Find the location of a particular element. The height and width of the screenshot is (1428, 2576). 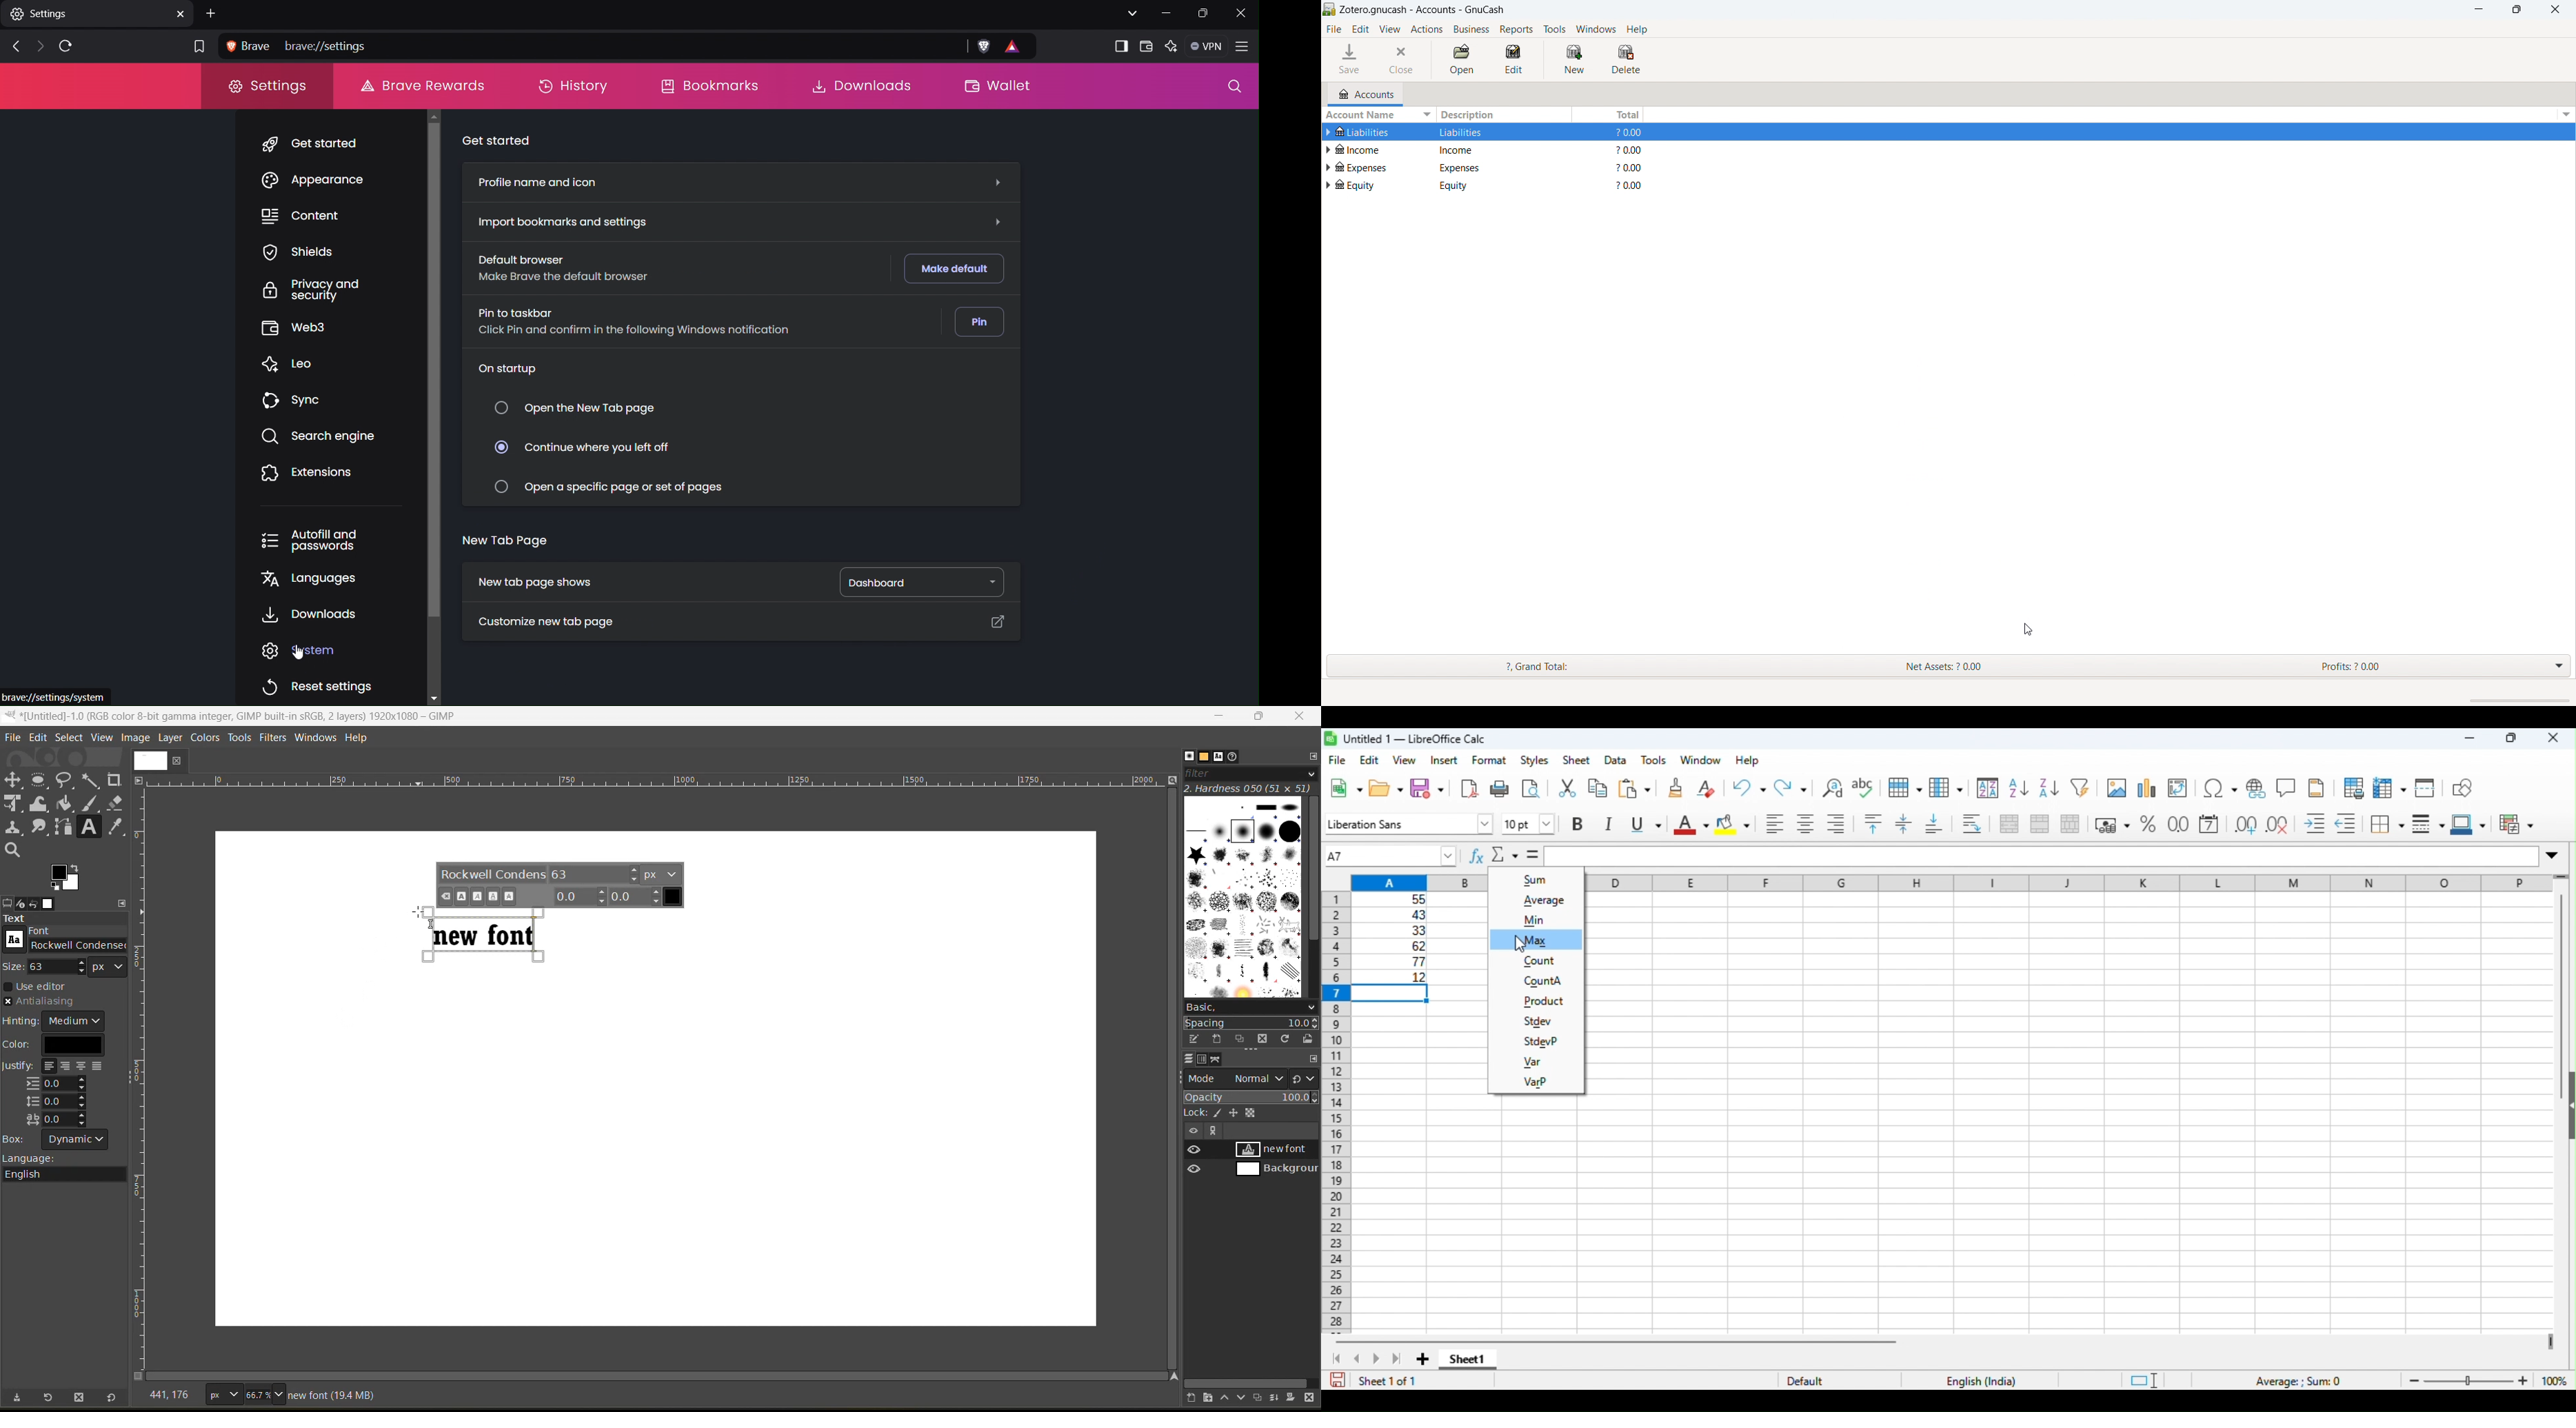

show draw functions is located at coordinates (2465, 786).